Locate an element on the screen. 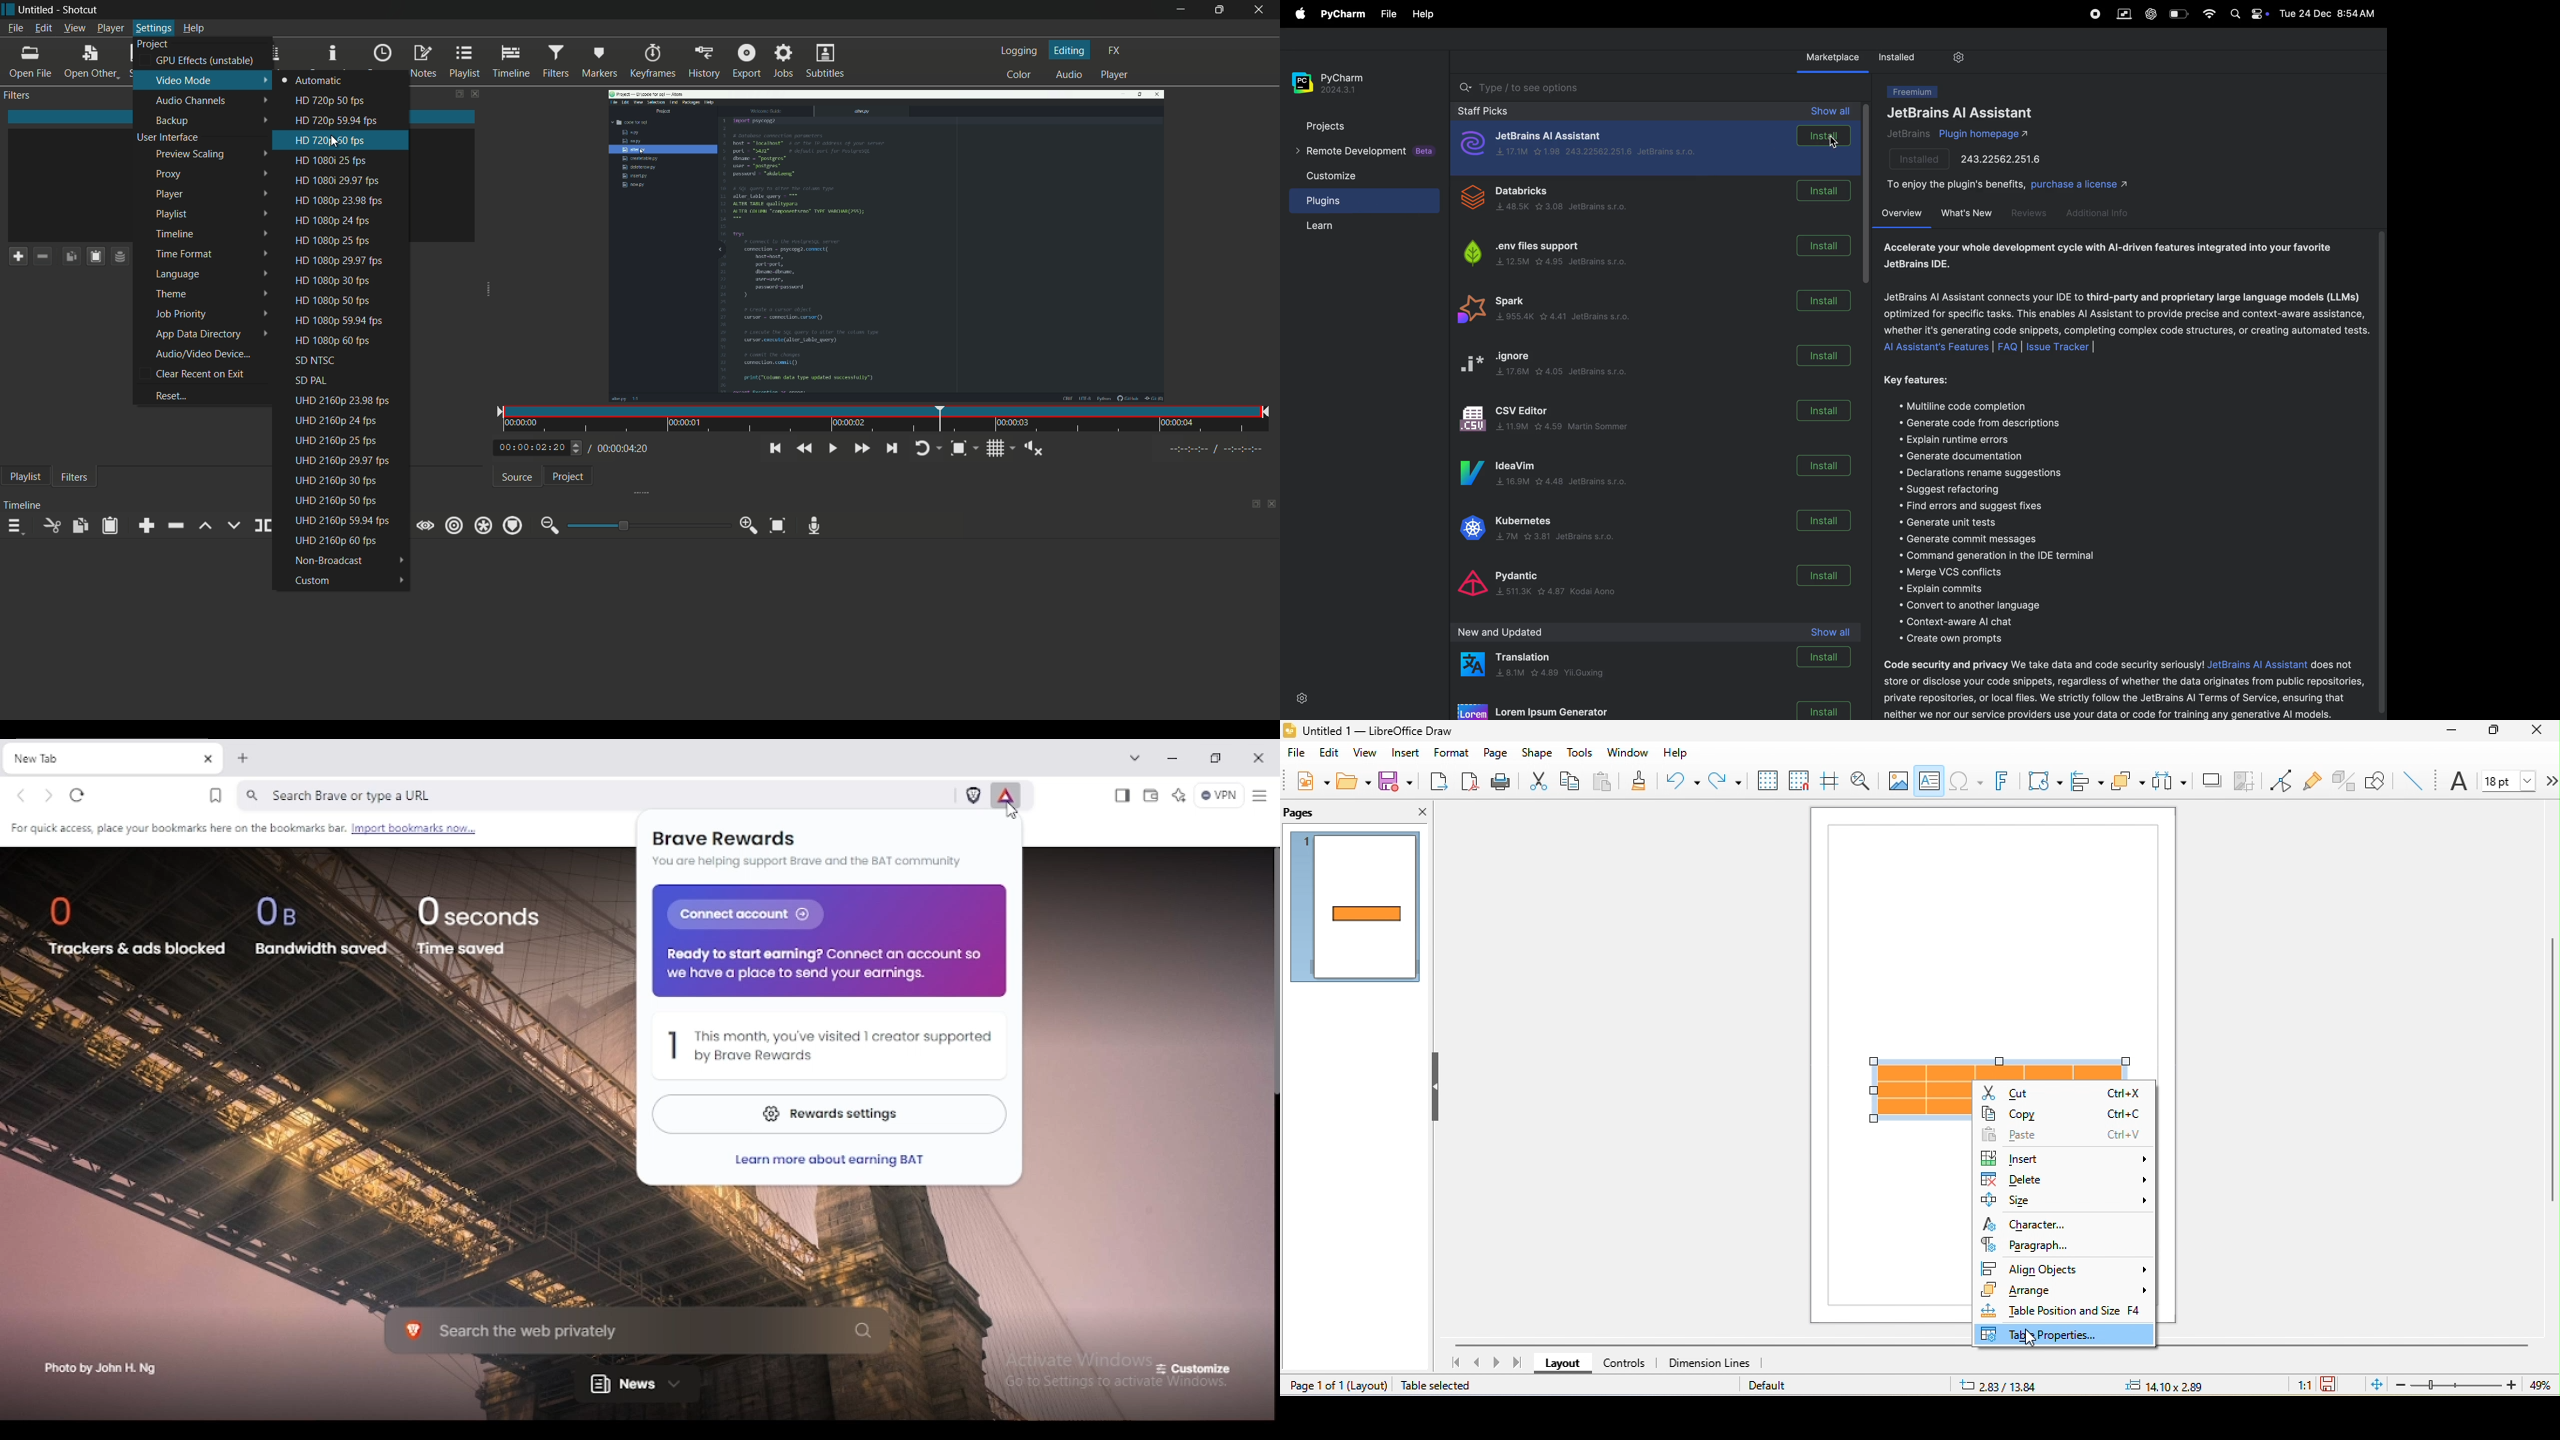  align object is located at coordinates (2068, 1266).